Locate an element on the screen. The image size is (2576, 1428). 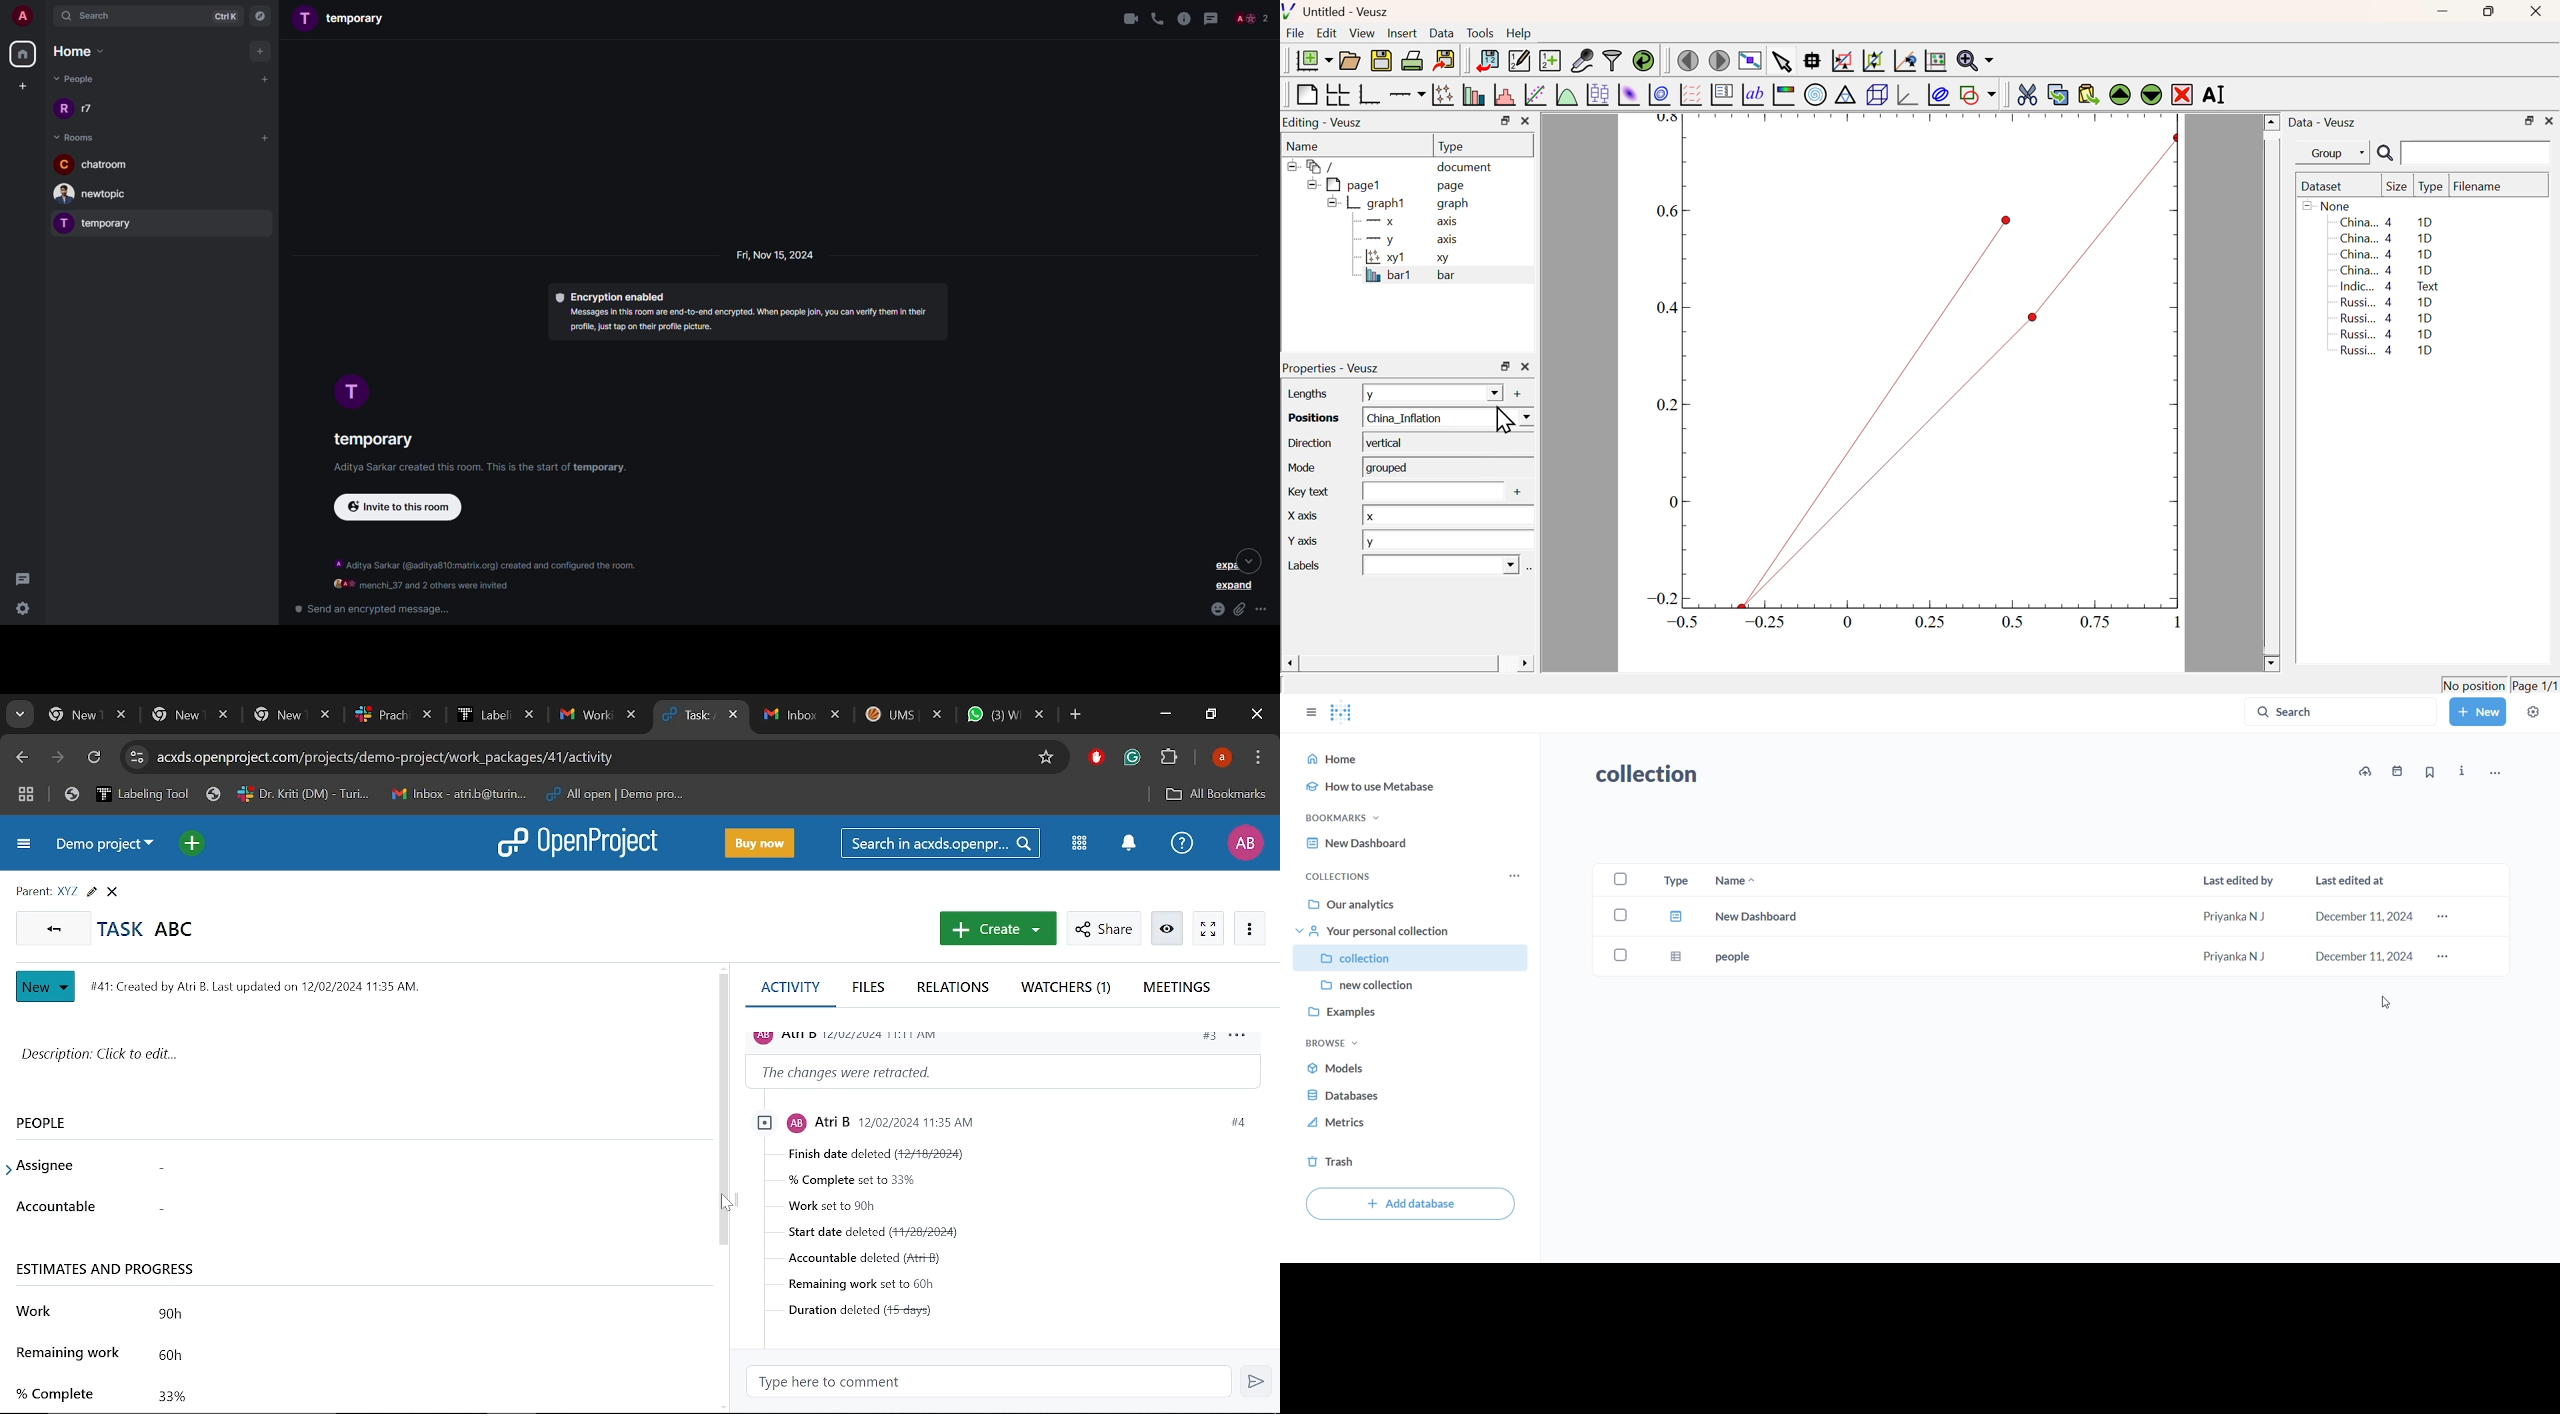
settings is located at coordinates (2532, 712).